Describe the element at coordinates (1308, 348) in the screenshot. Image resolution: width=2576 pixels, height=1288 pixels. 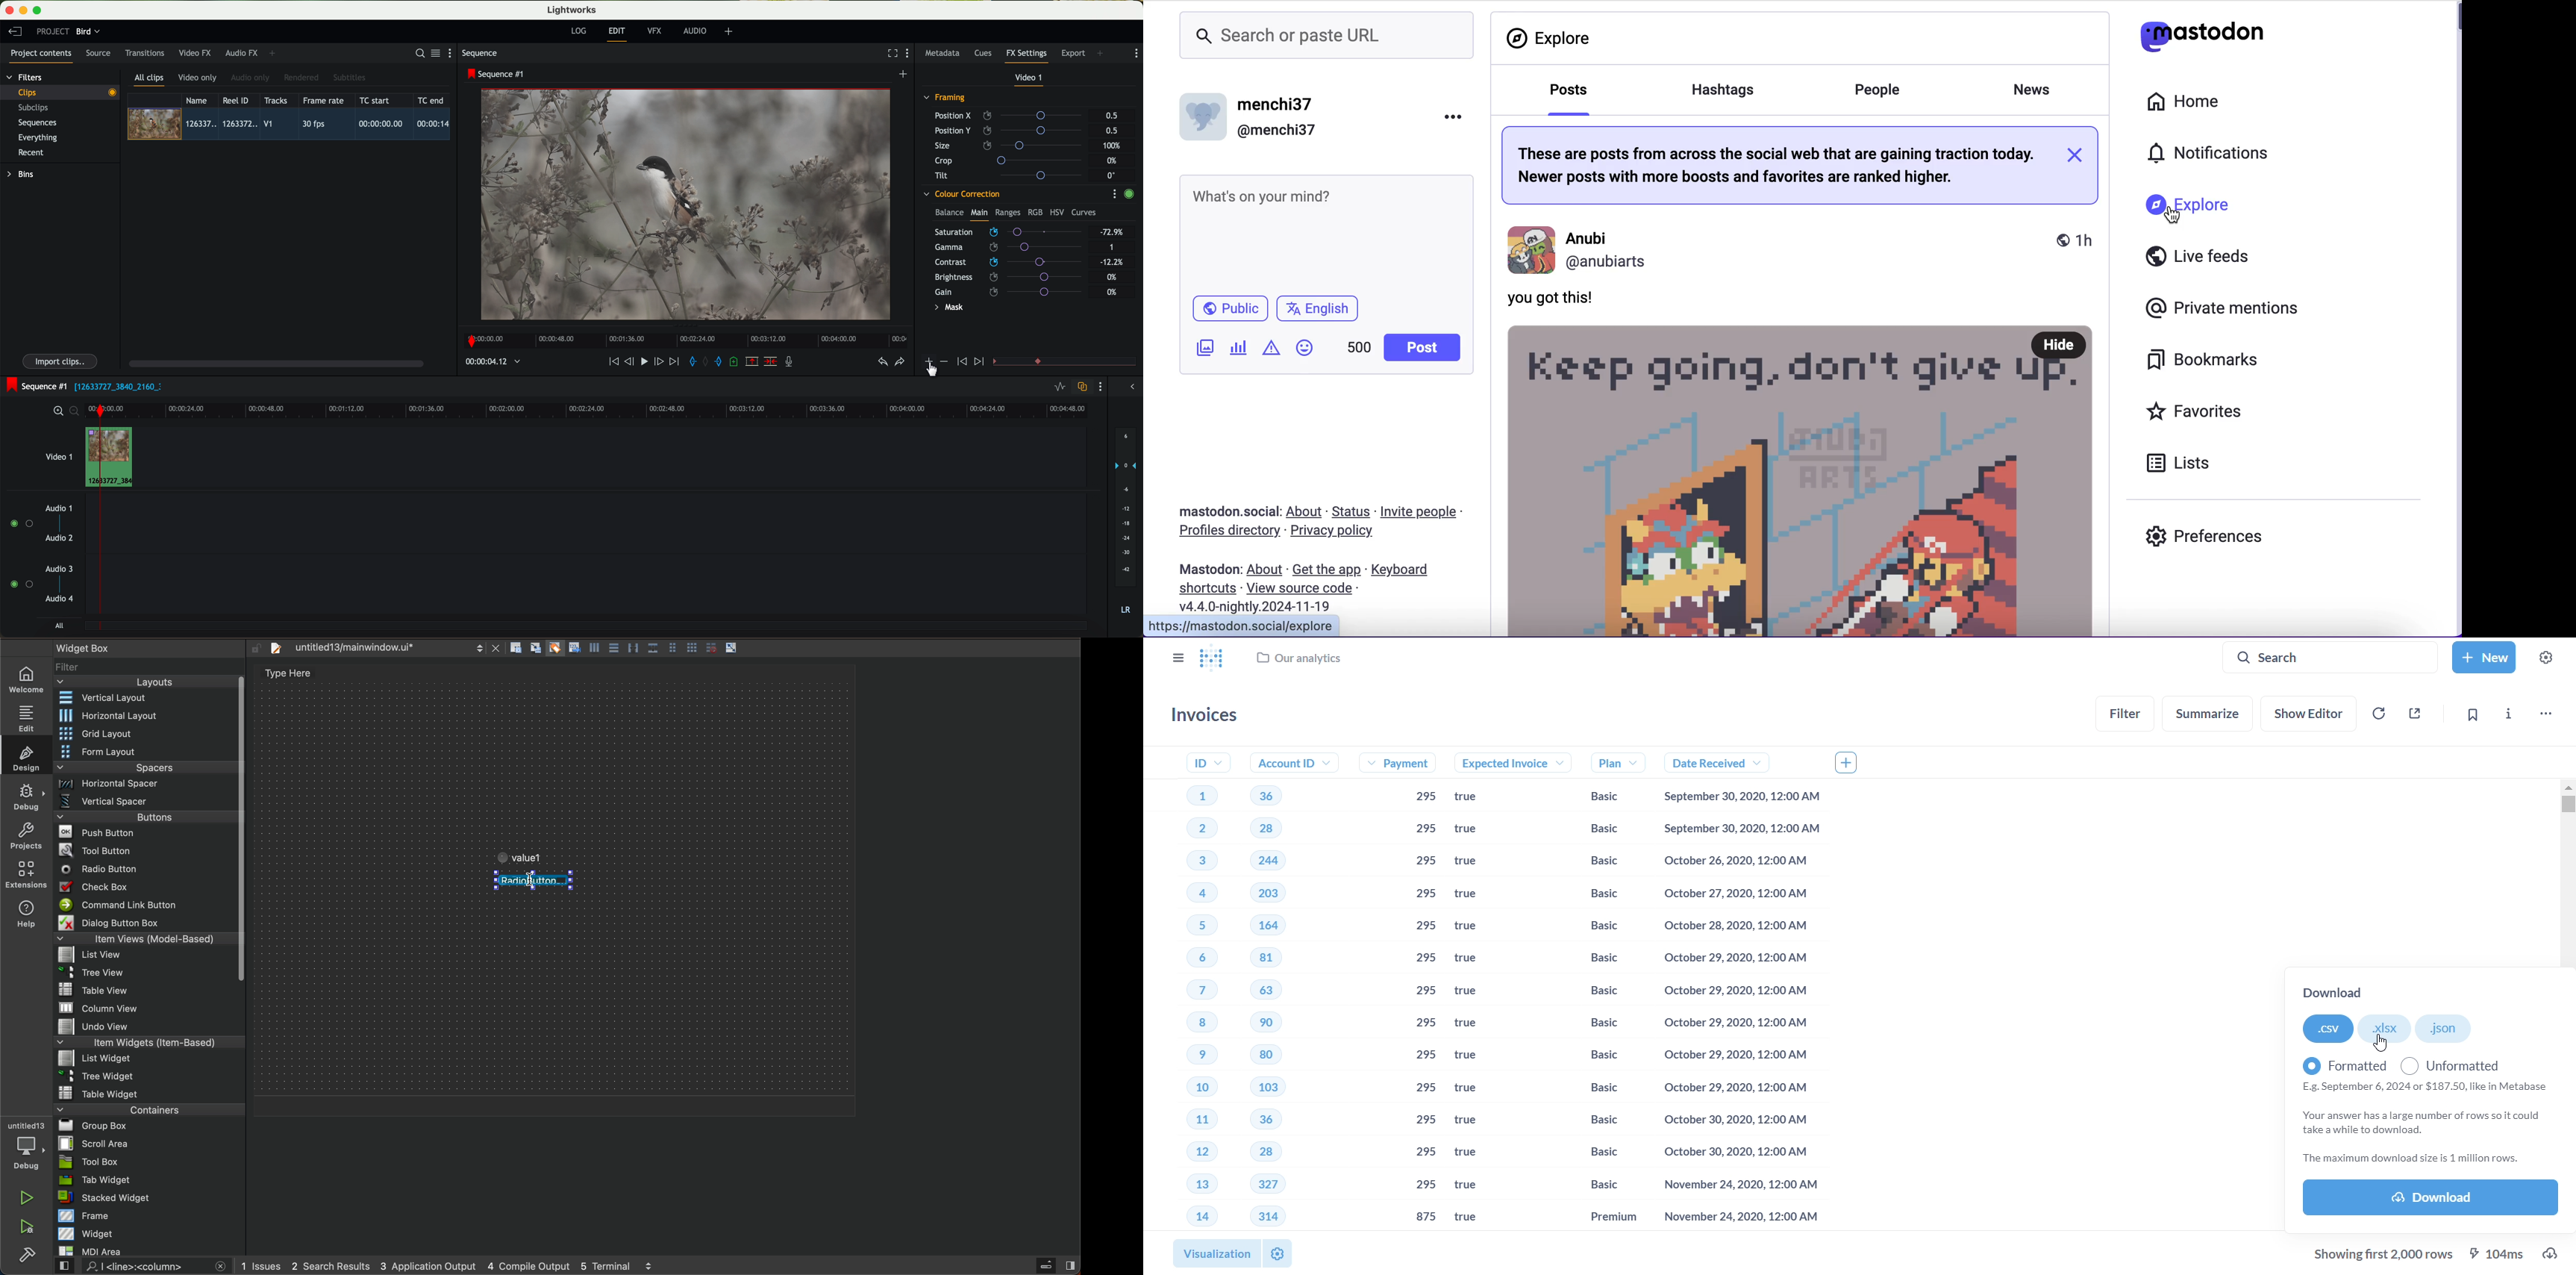
I see `emoji` at that location.